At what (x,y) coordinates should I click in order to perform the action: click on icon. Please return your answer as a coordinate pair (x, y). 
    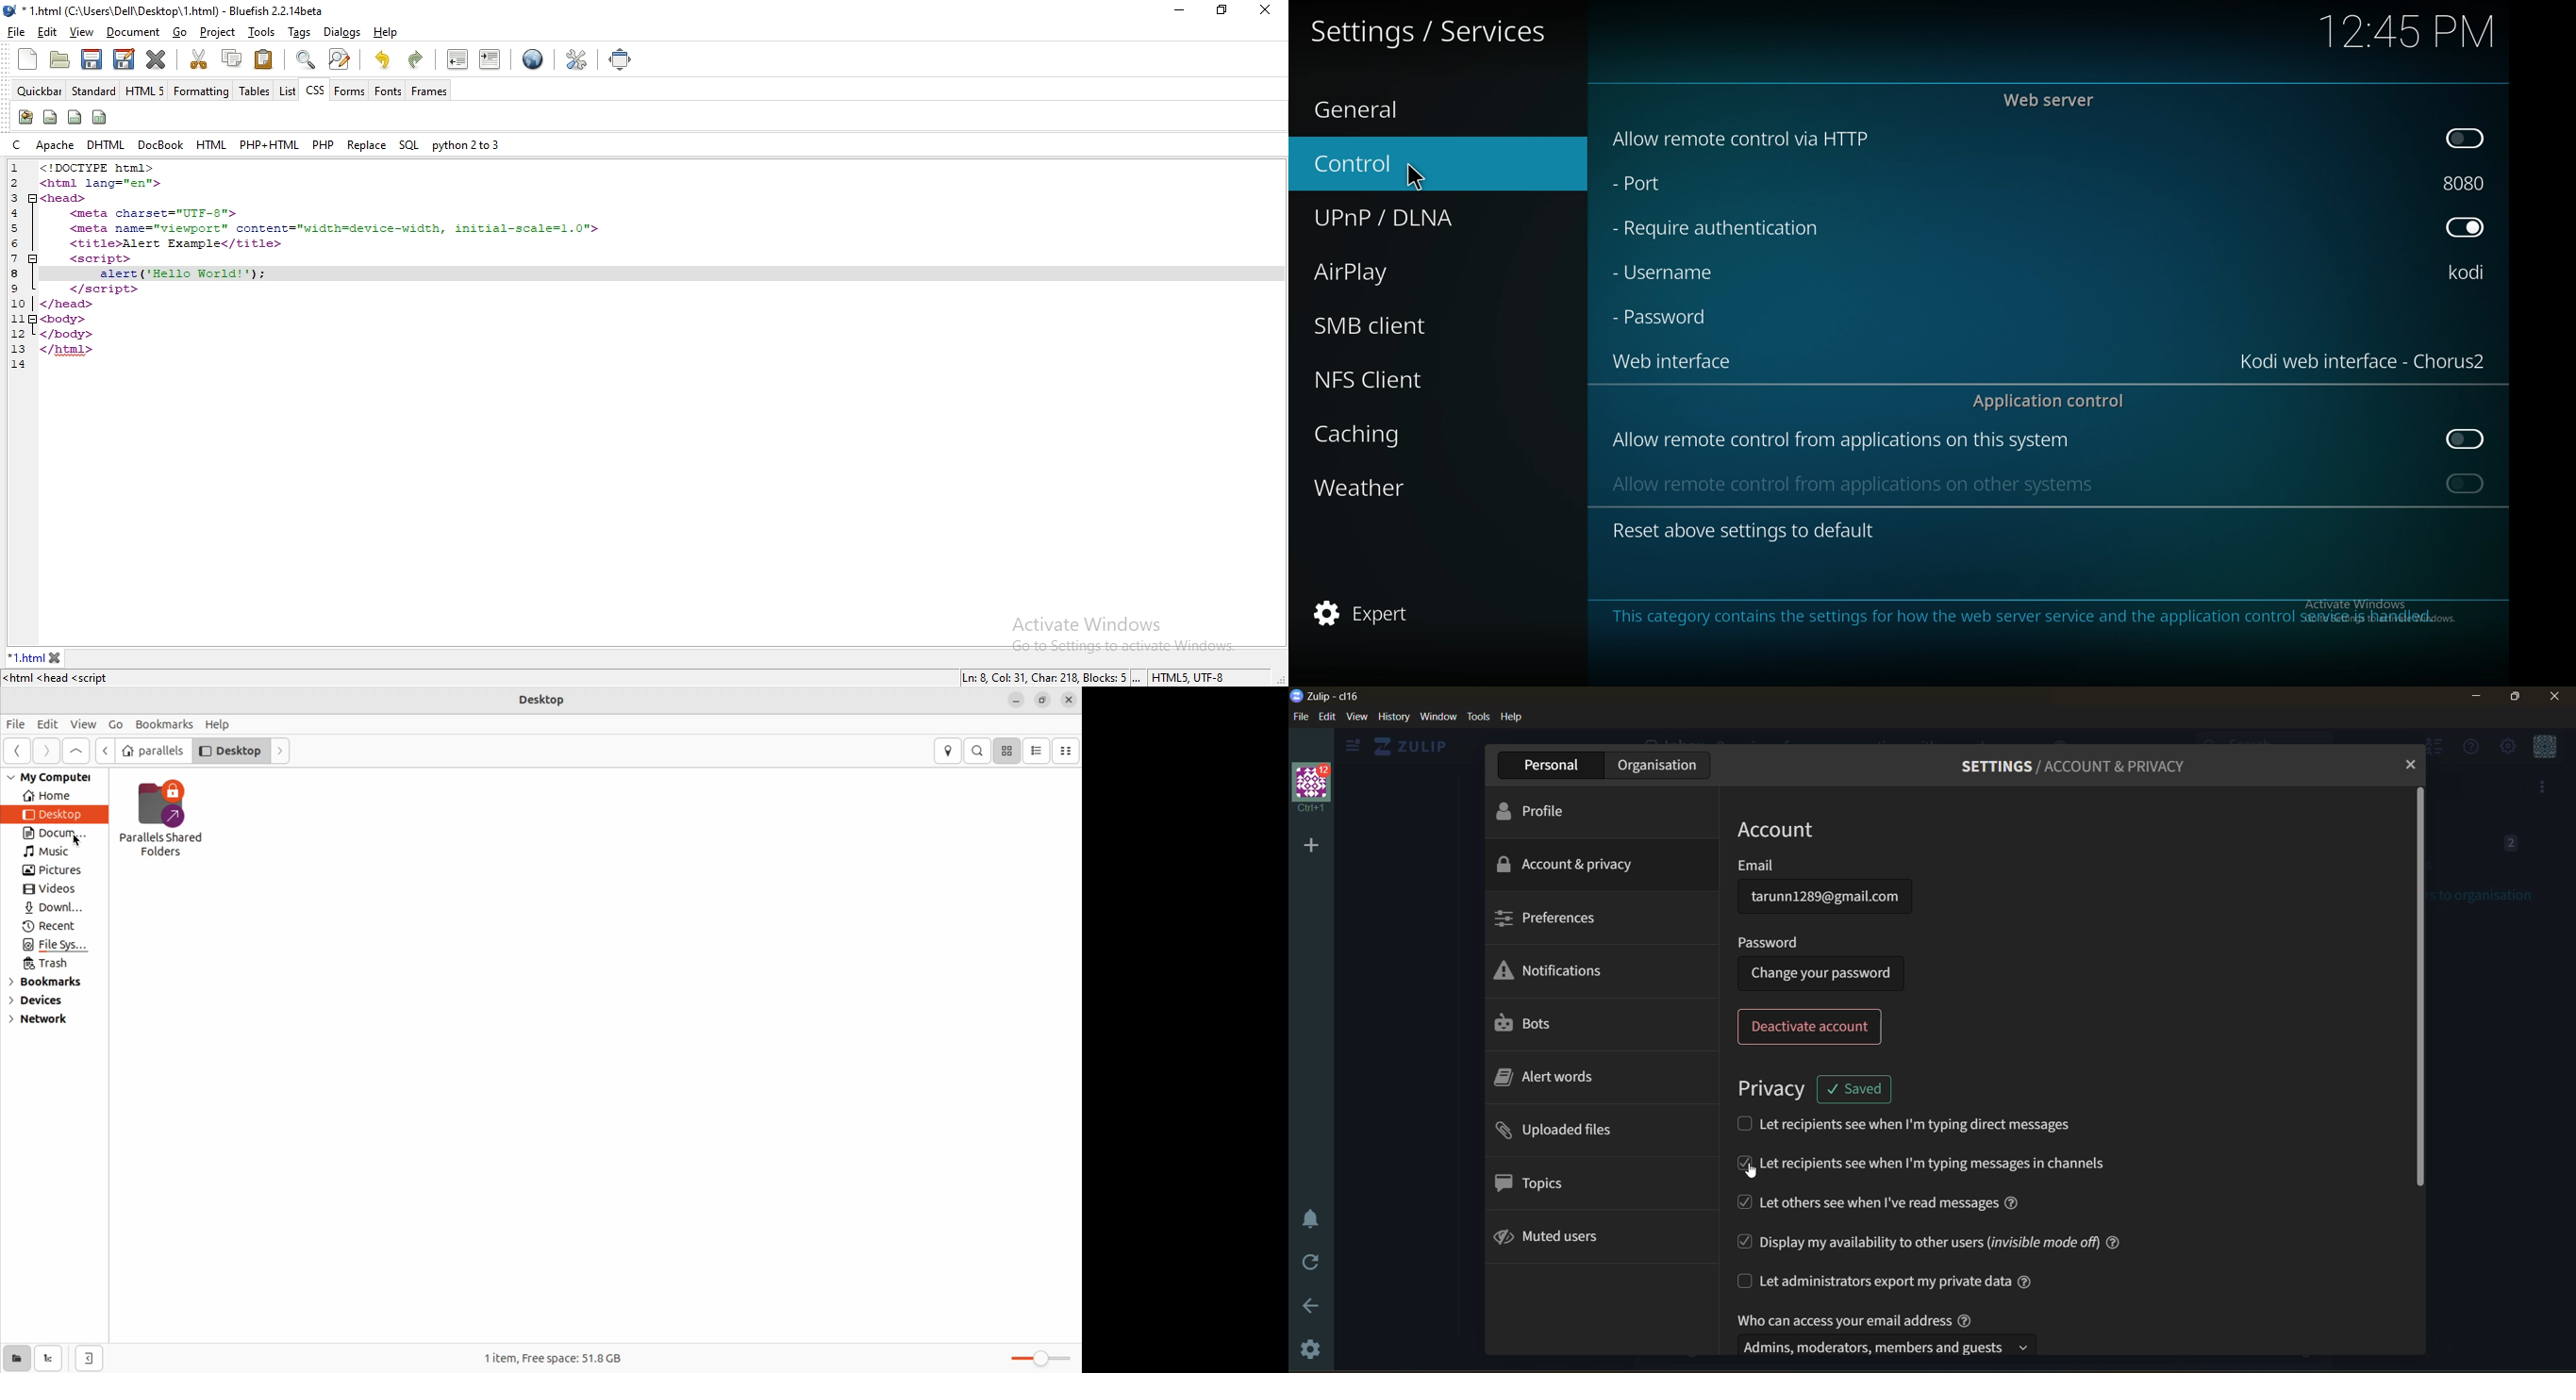
    Looking at the image, I should click on (102, 116).